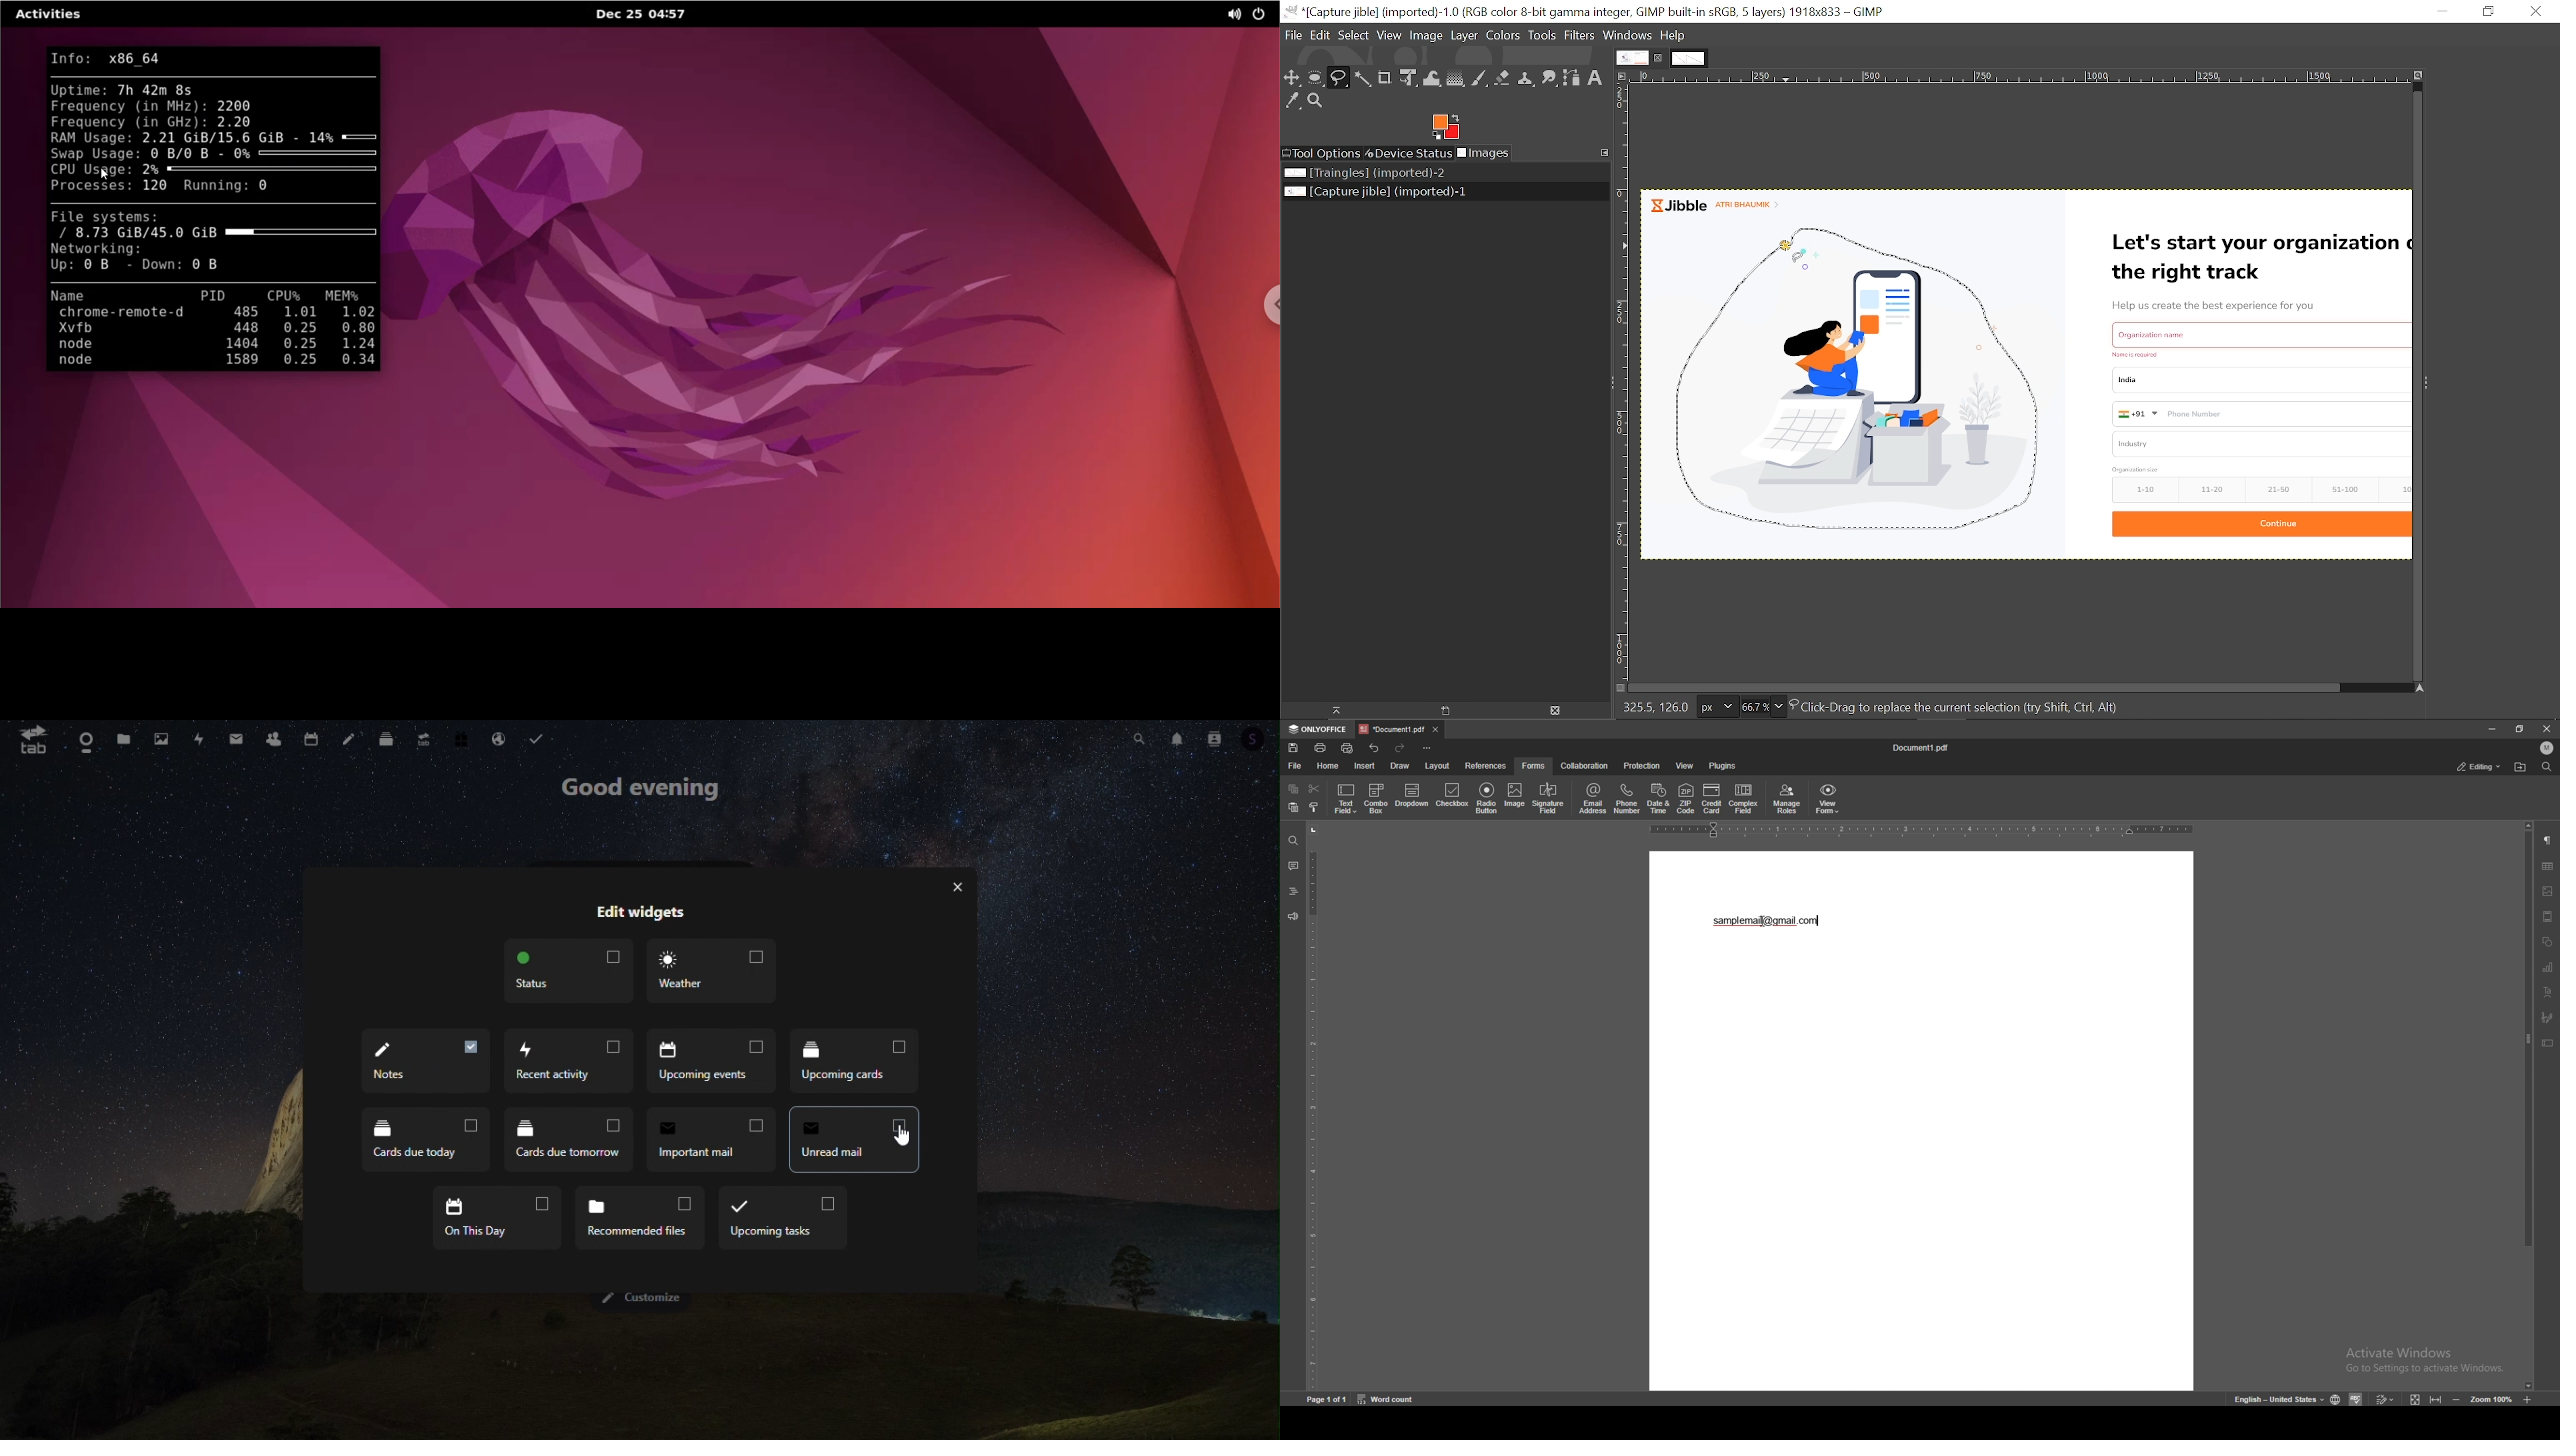 This screenshot has width=2576, height=1456. What do you see at coordinates (2435, 1397) in the screenshot?
I see `fit to width` at bounding box center [2435, 1397].